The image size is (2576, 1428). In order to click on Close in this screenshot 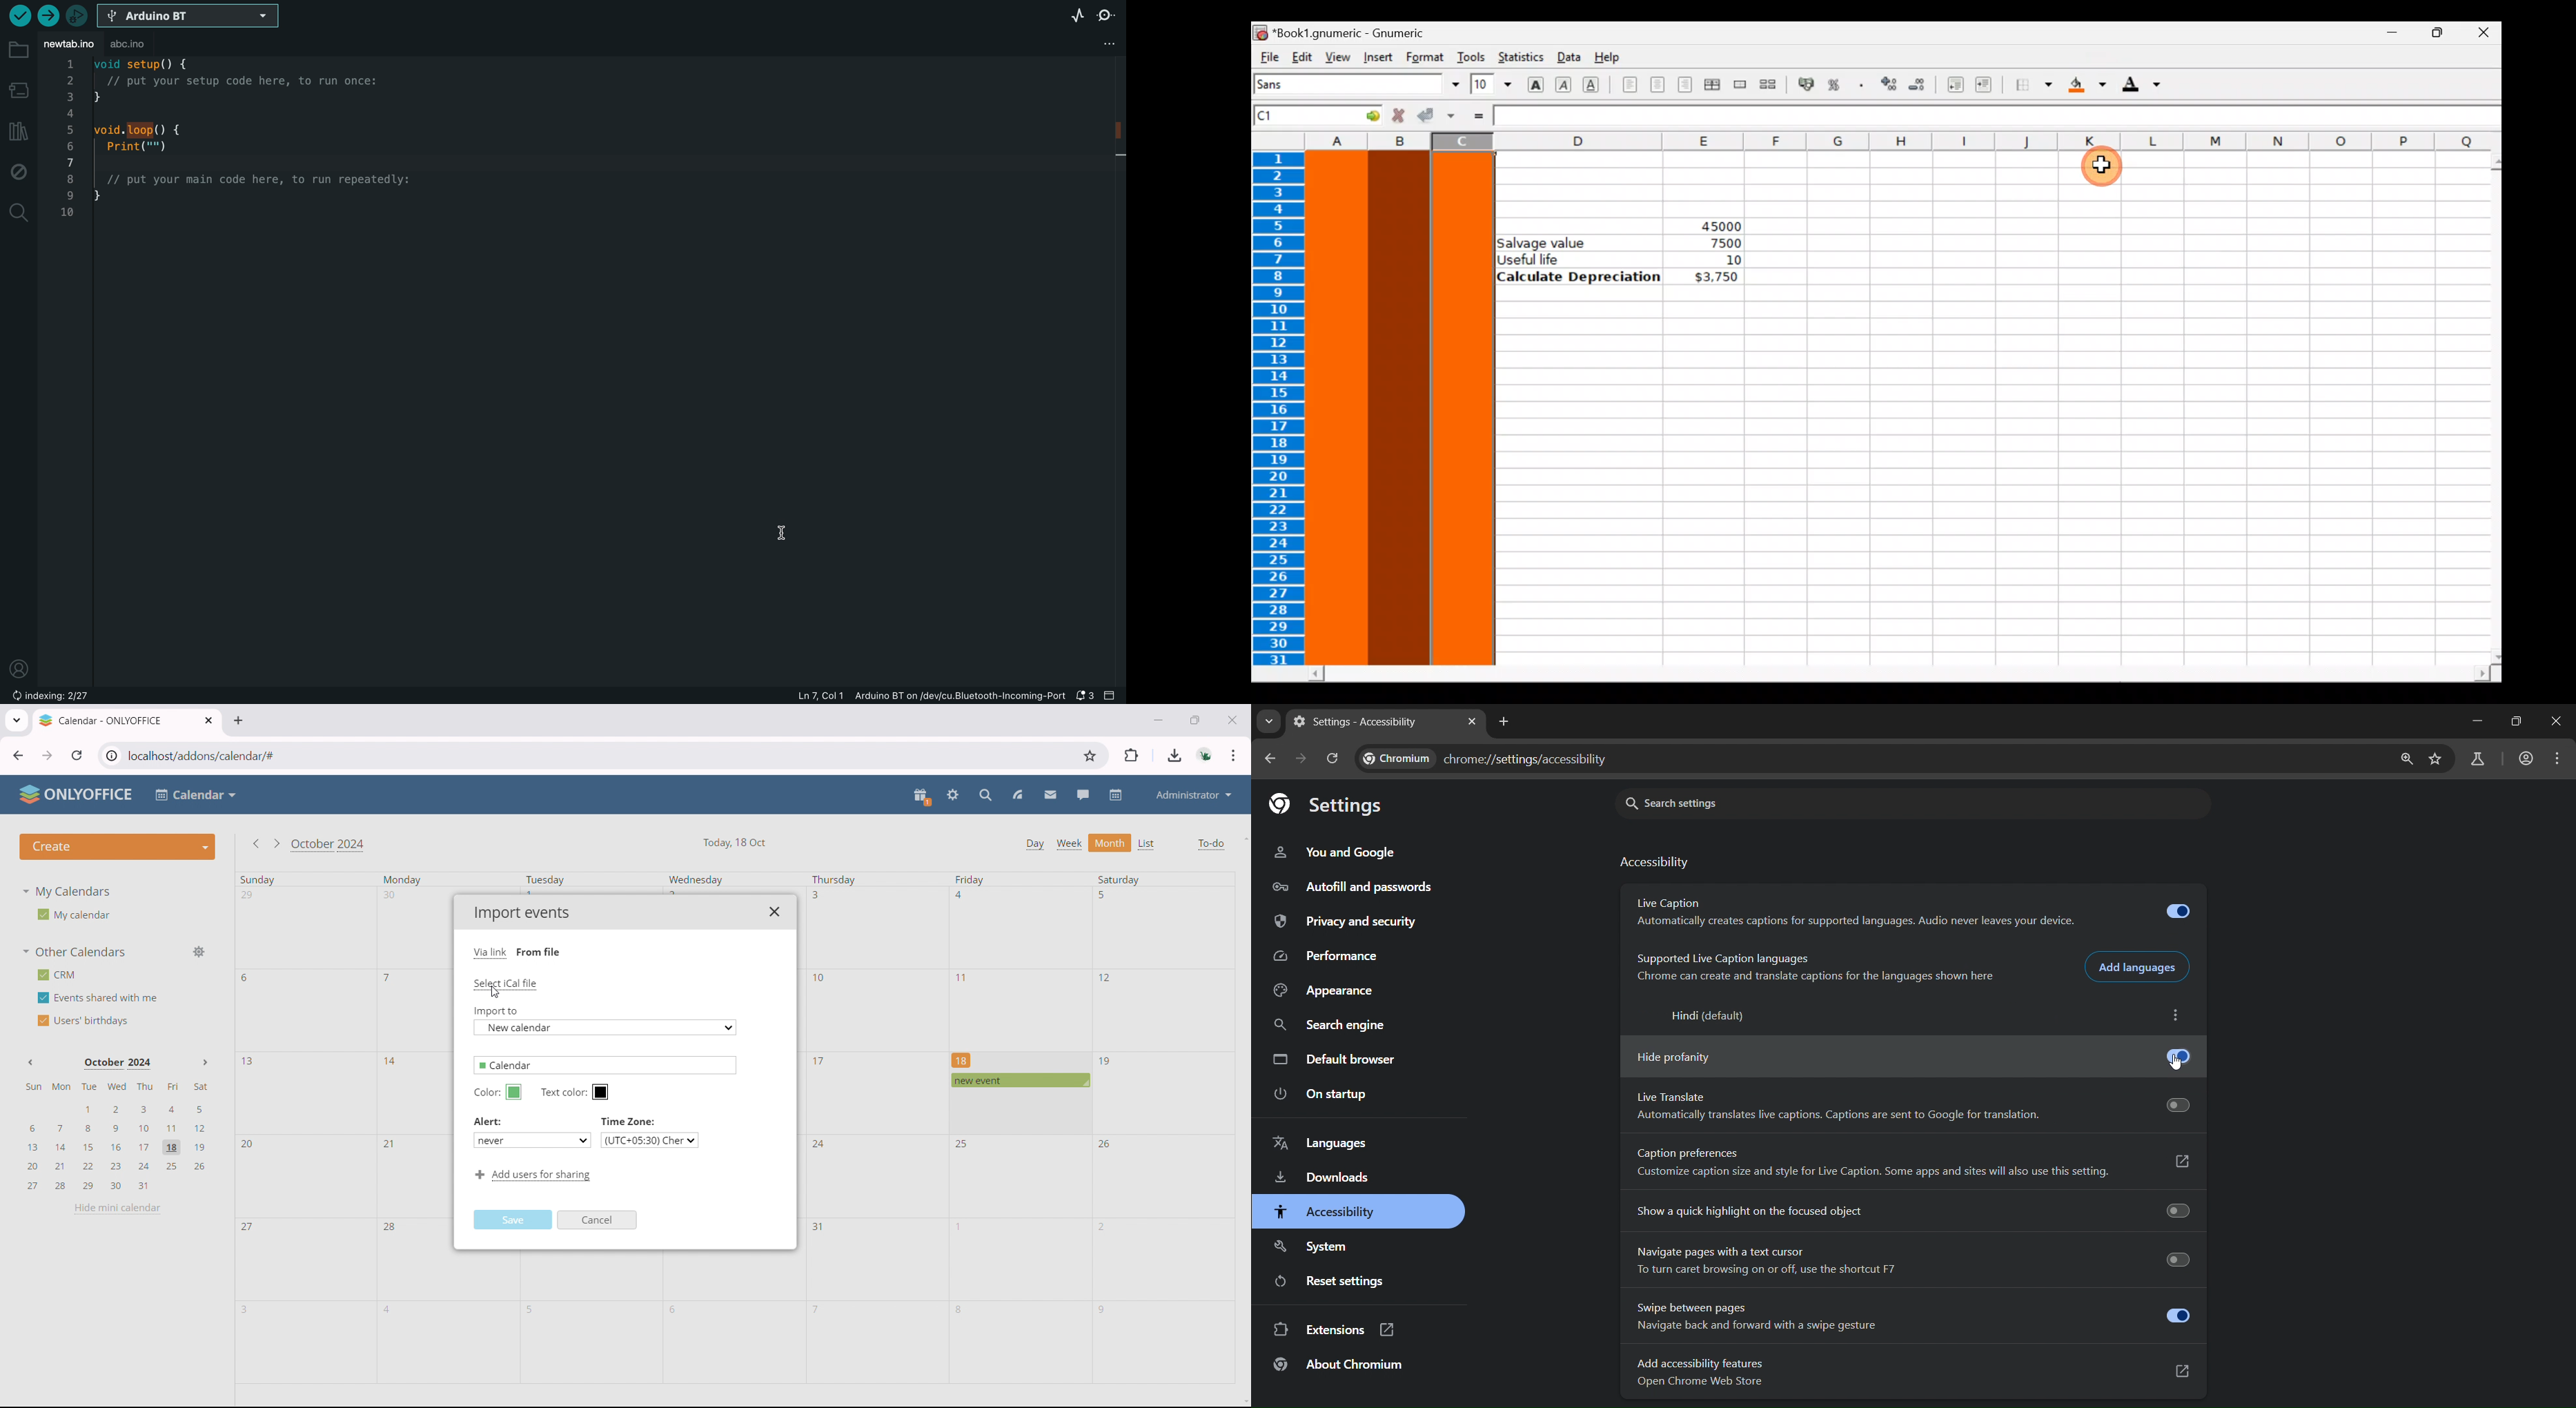, I will do `click(2483, 35)`.